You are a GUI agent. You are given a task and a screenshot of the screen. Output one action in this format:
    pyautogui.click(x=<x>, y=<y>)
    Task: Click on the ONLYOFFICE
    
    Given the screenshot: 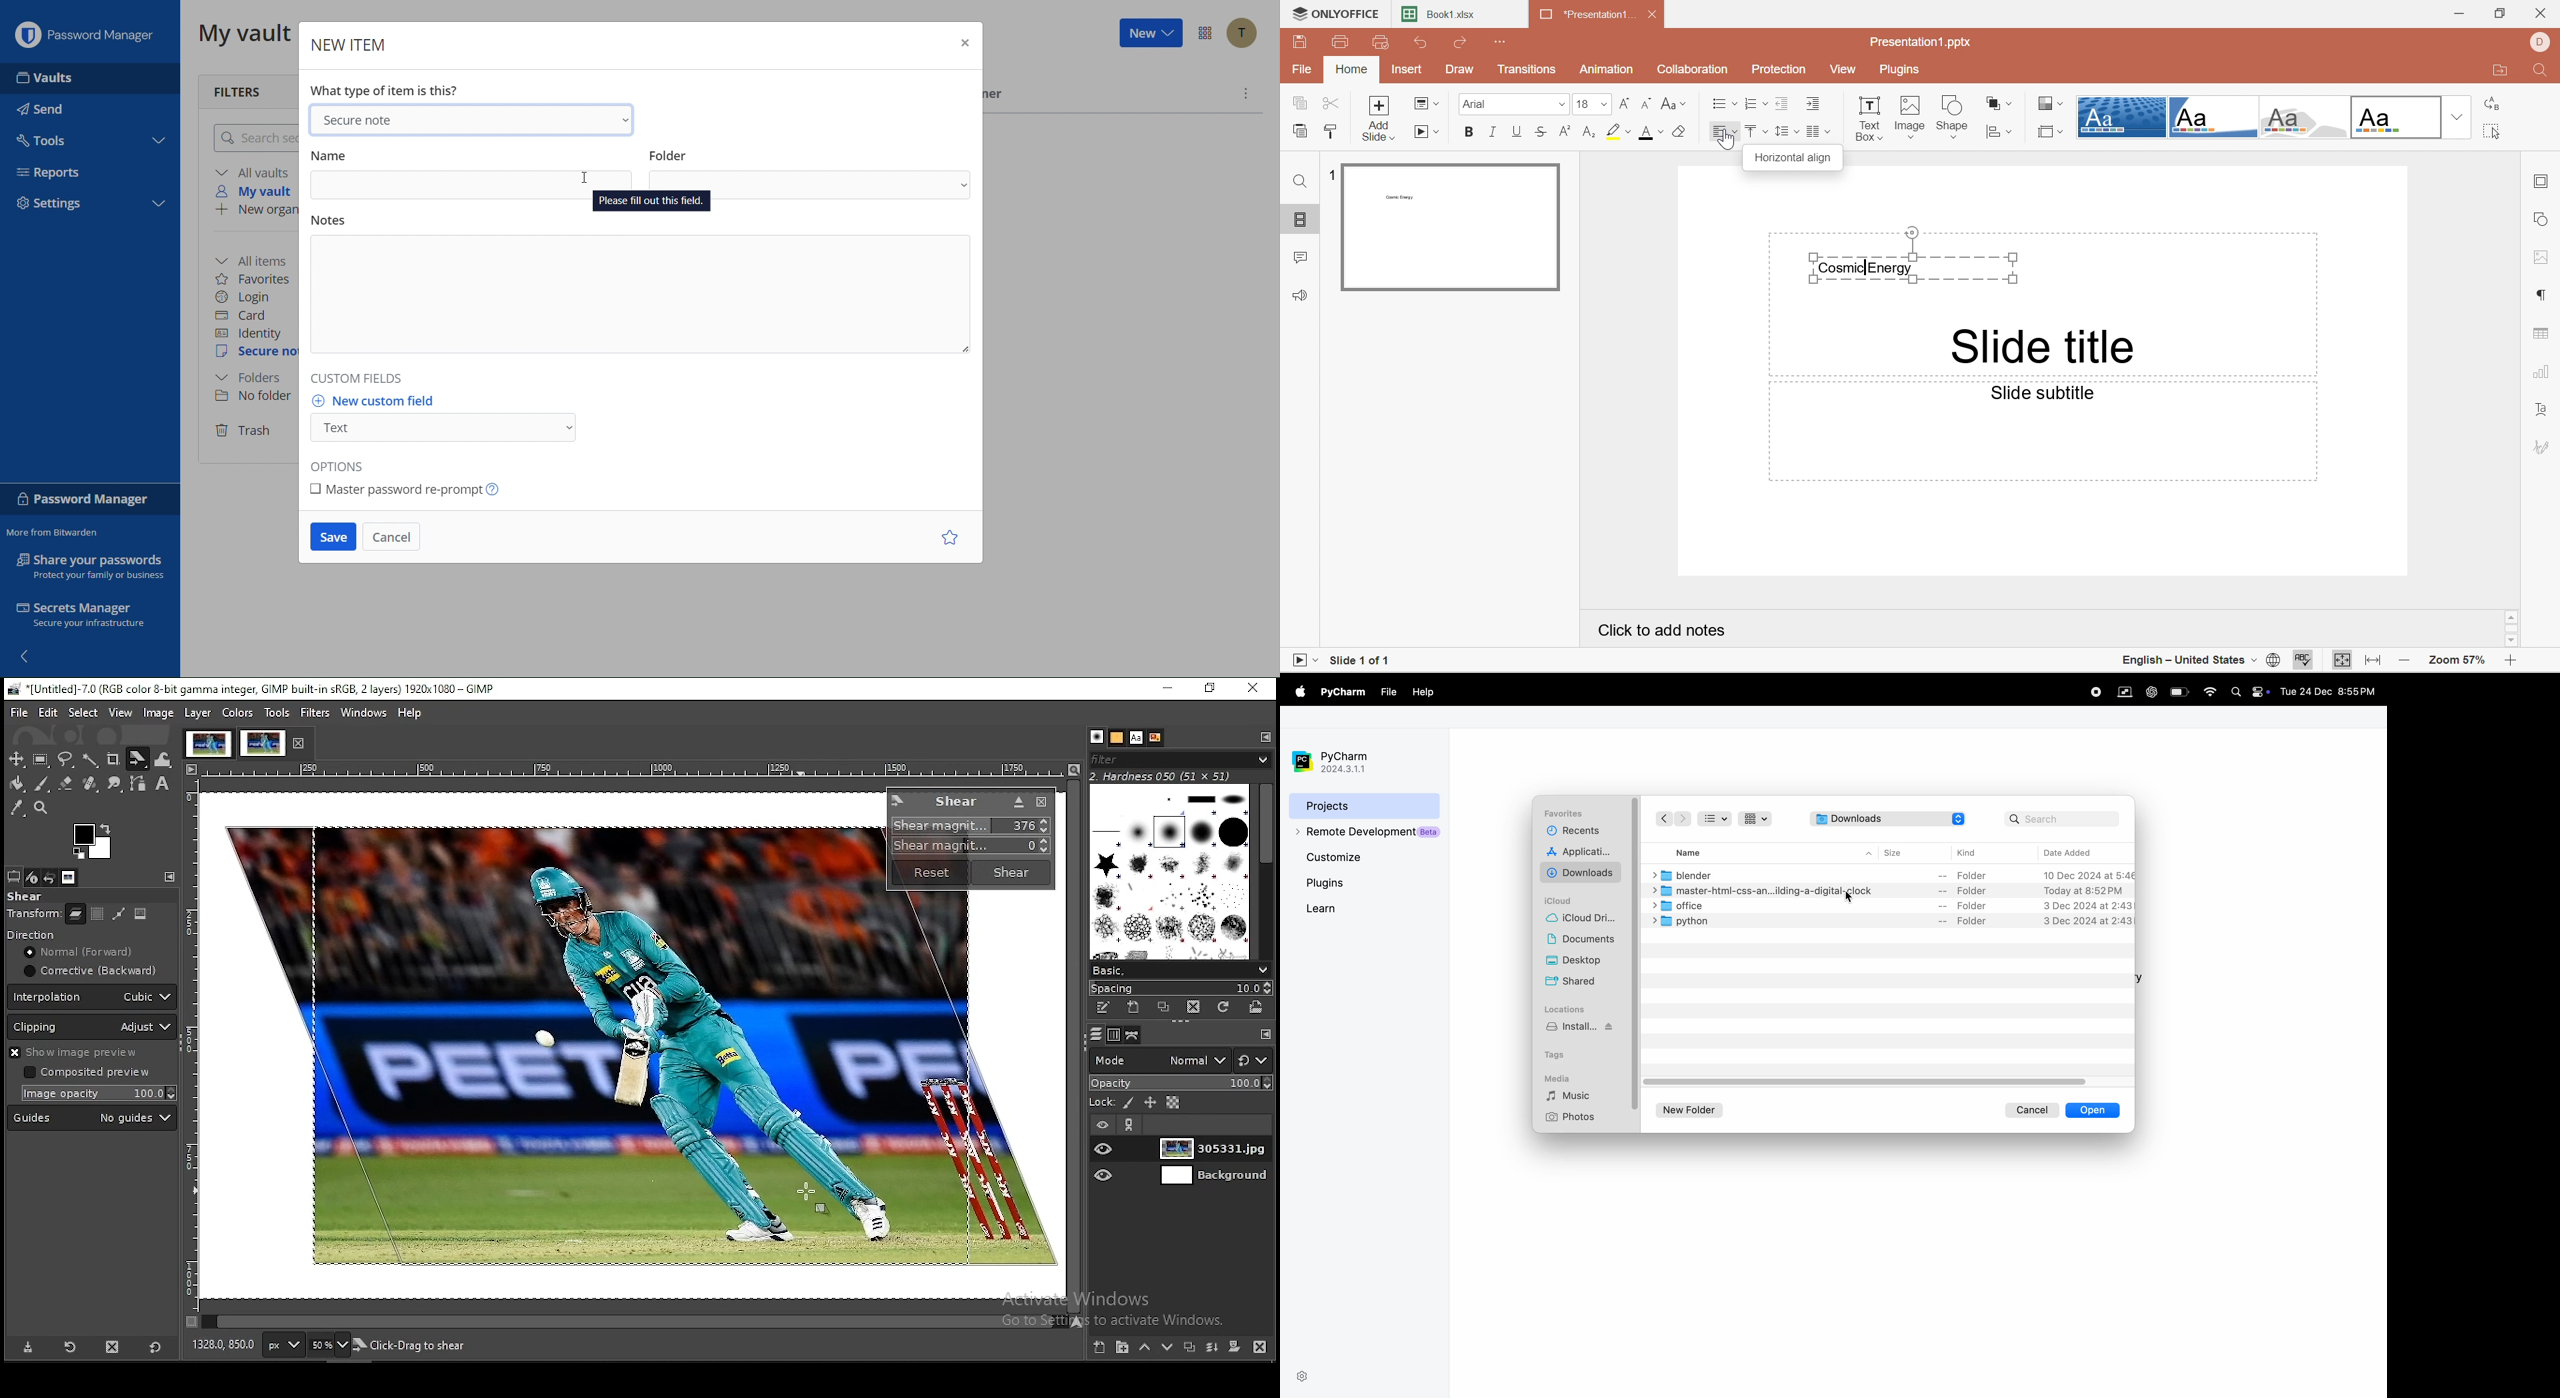 What is the action you would take?
    pyautogui.click(x=1337, y=13)
    